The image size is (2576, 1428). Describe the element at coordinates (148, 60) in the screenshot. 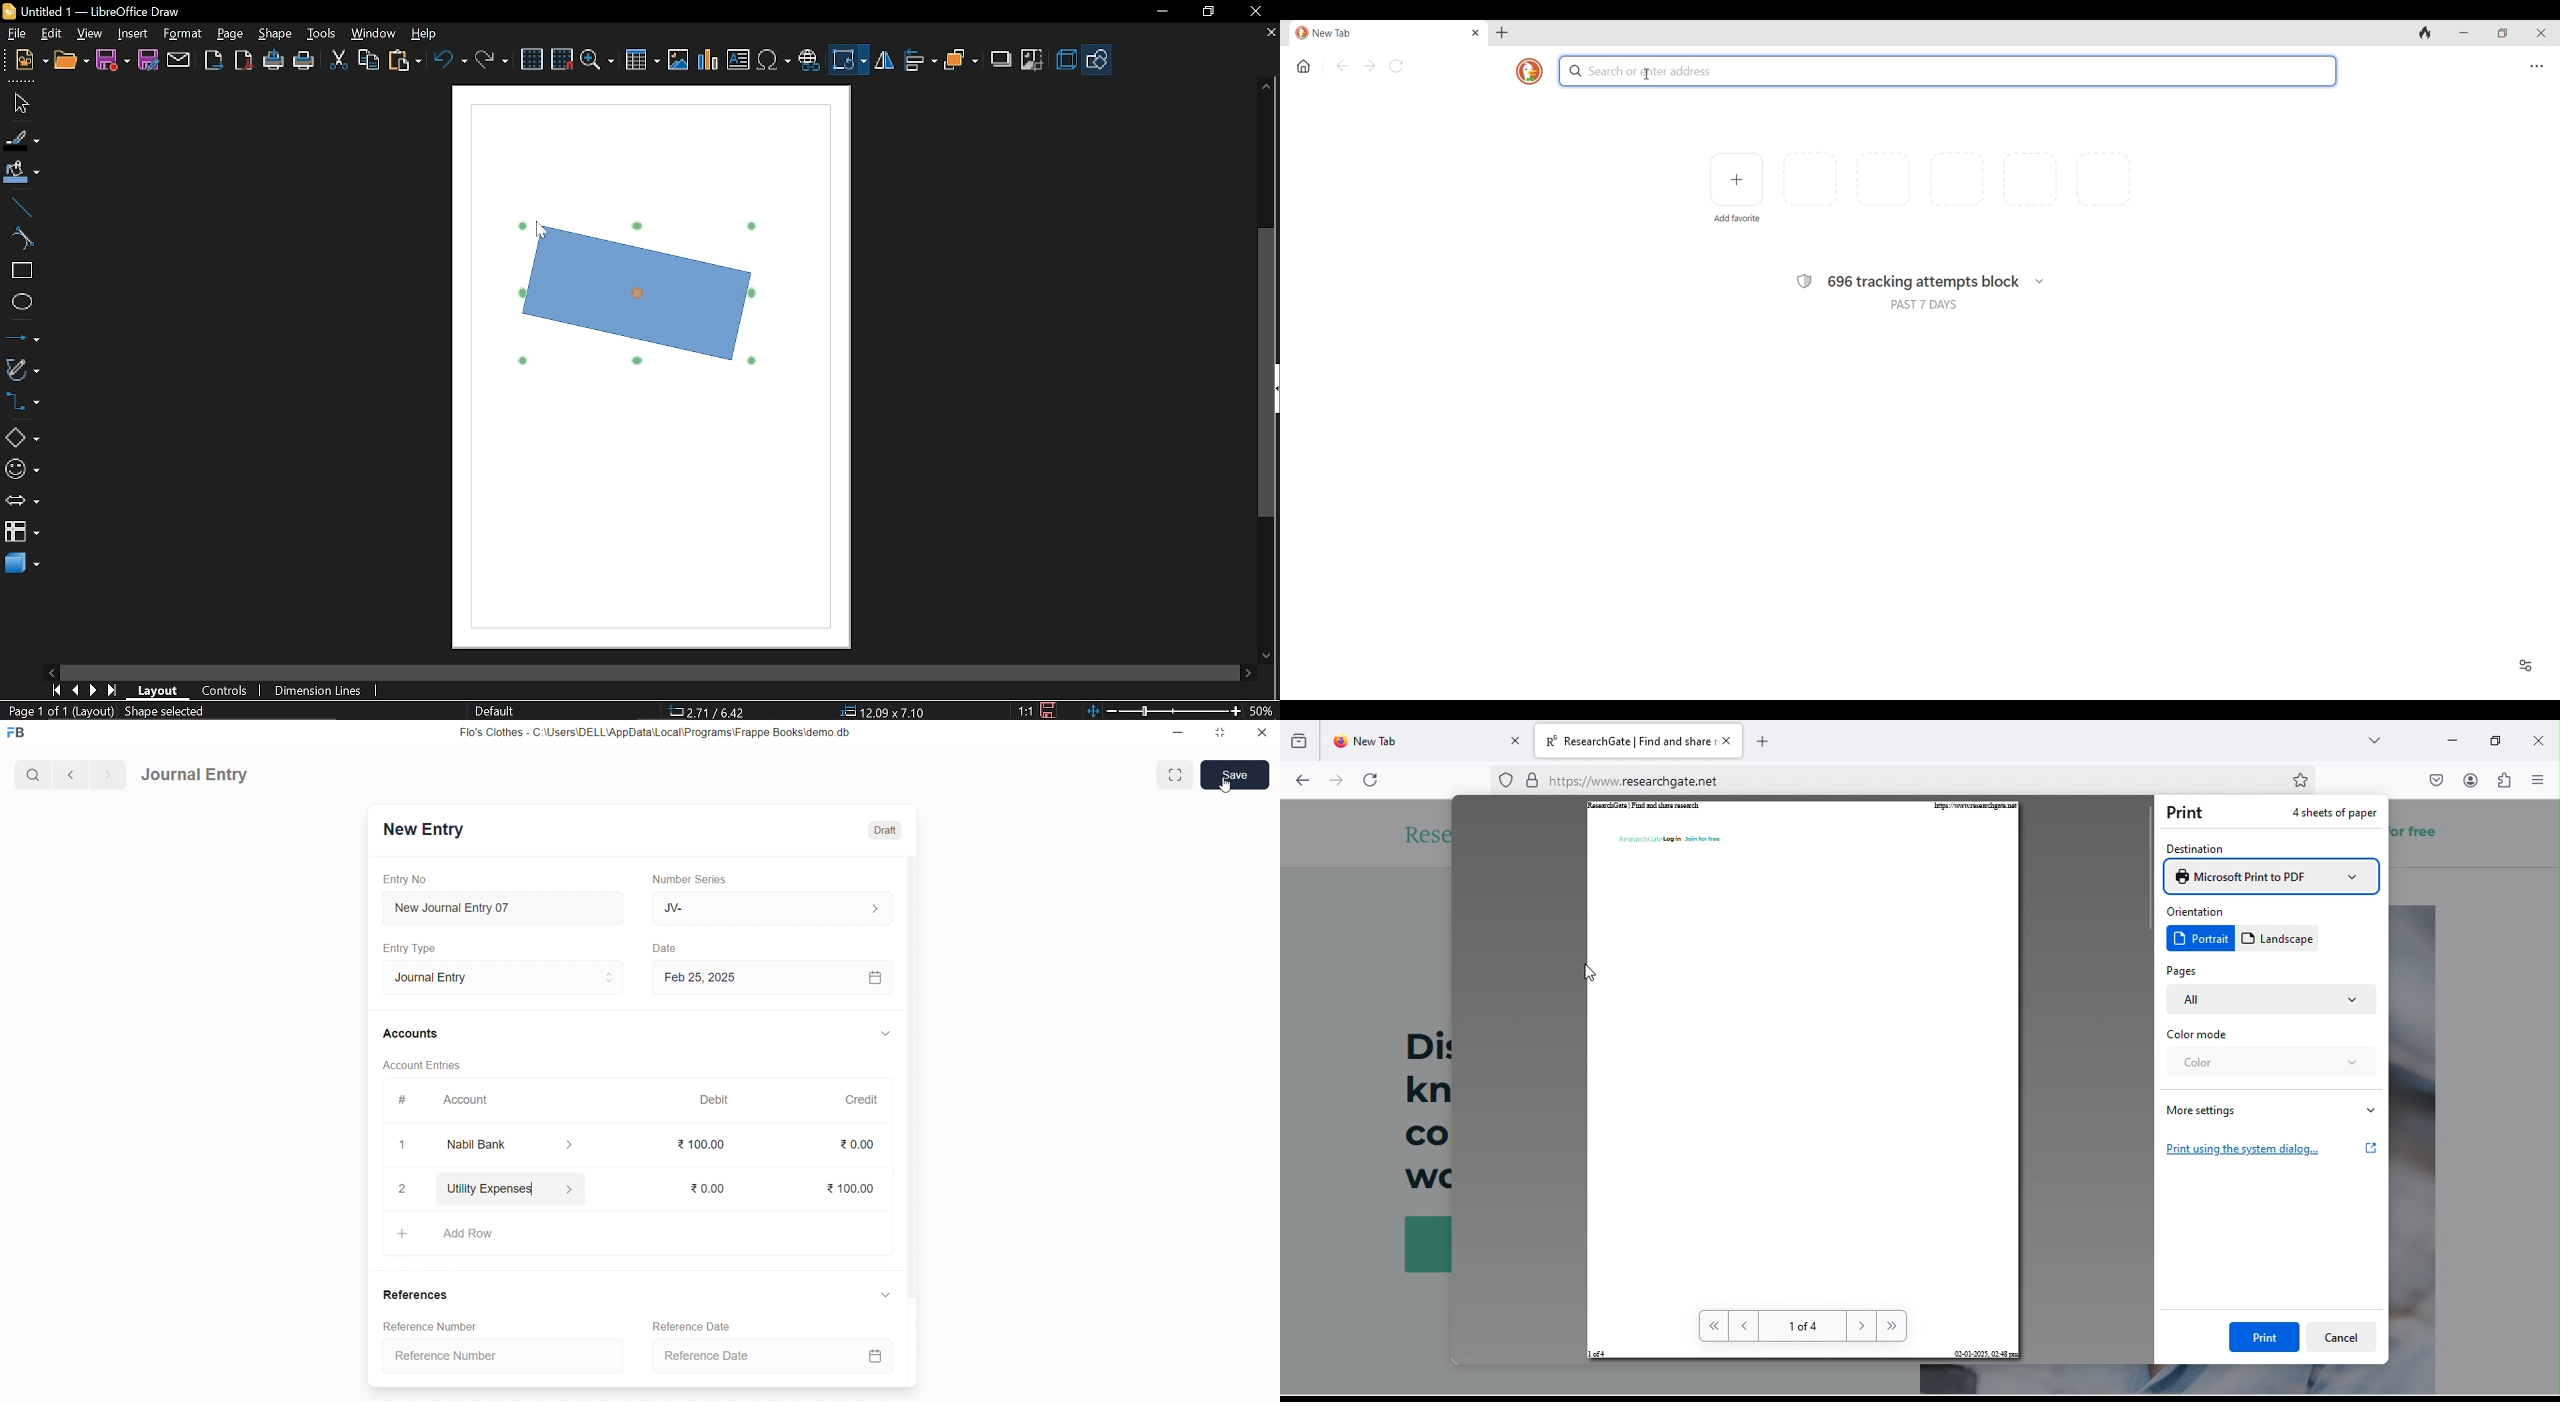

I see `save as` at that location.